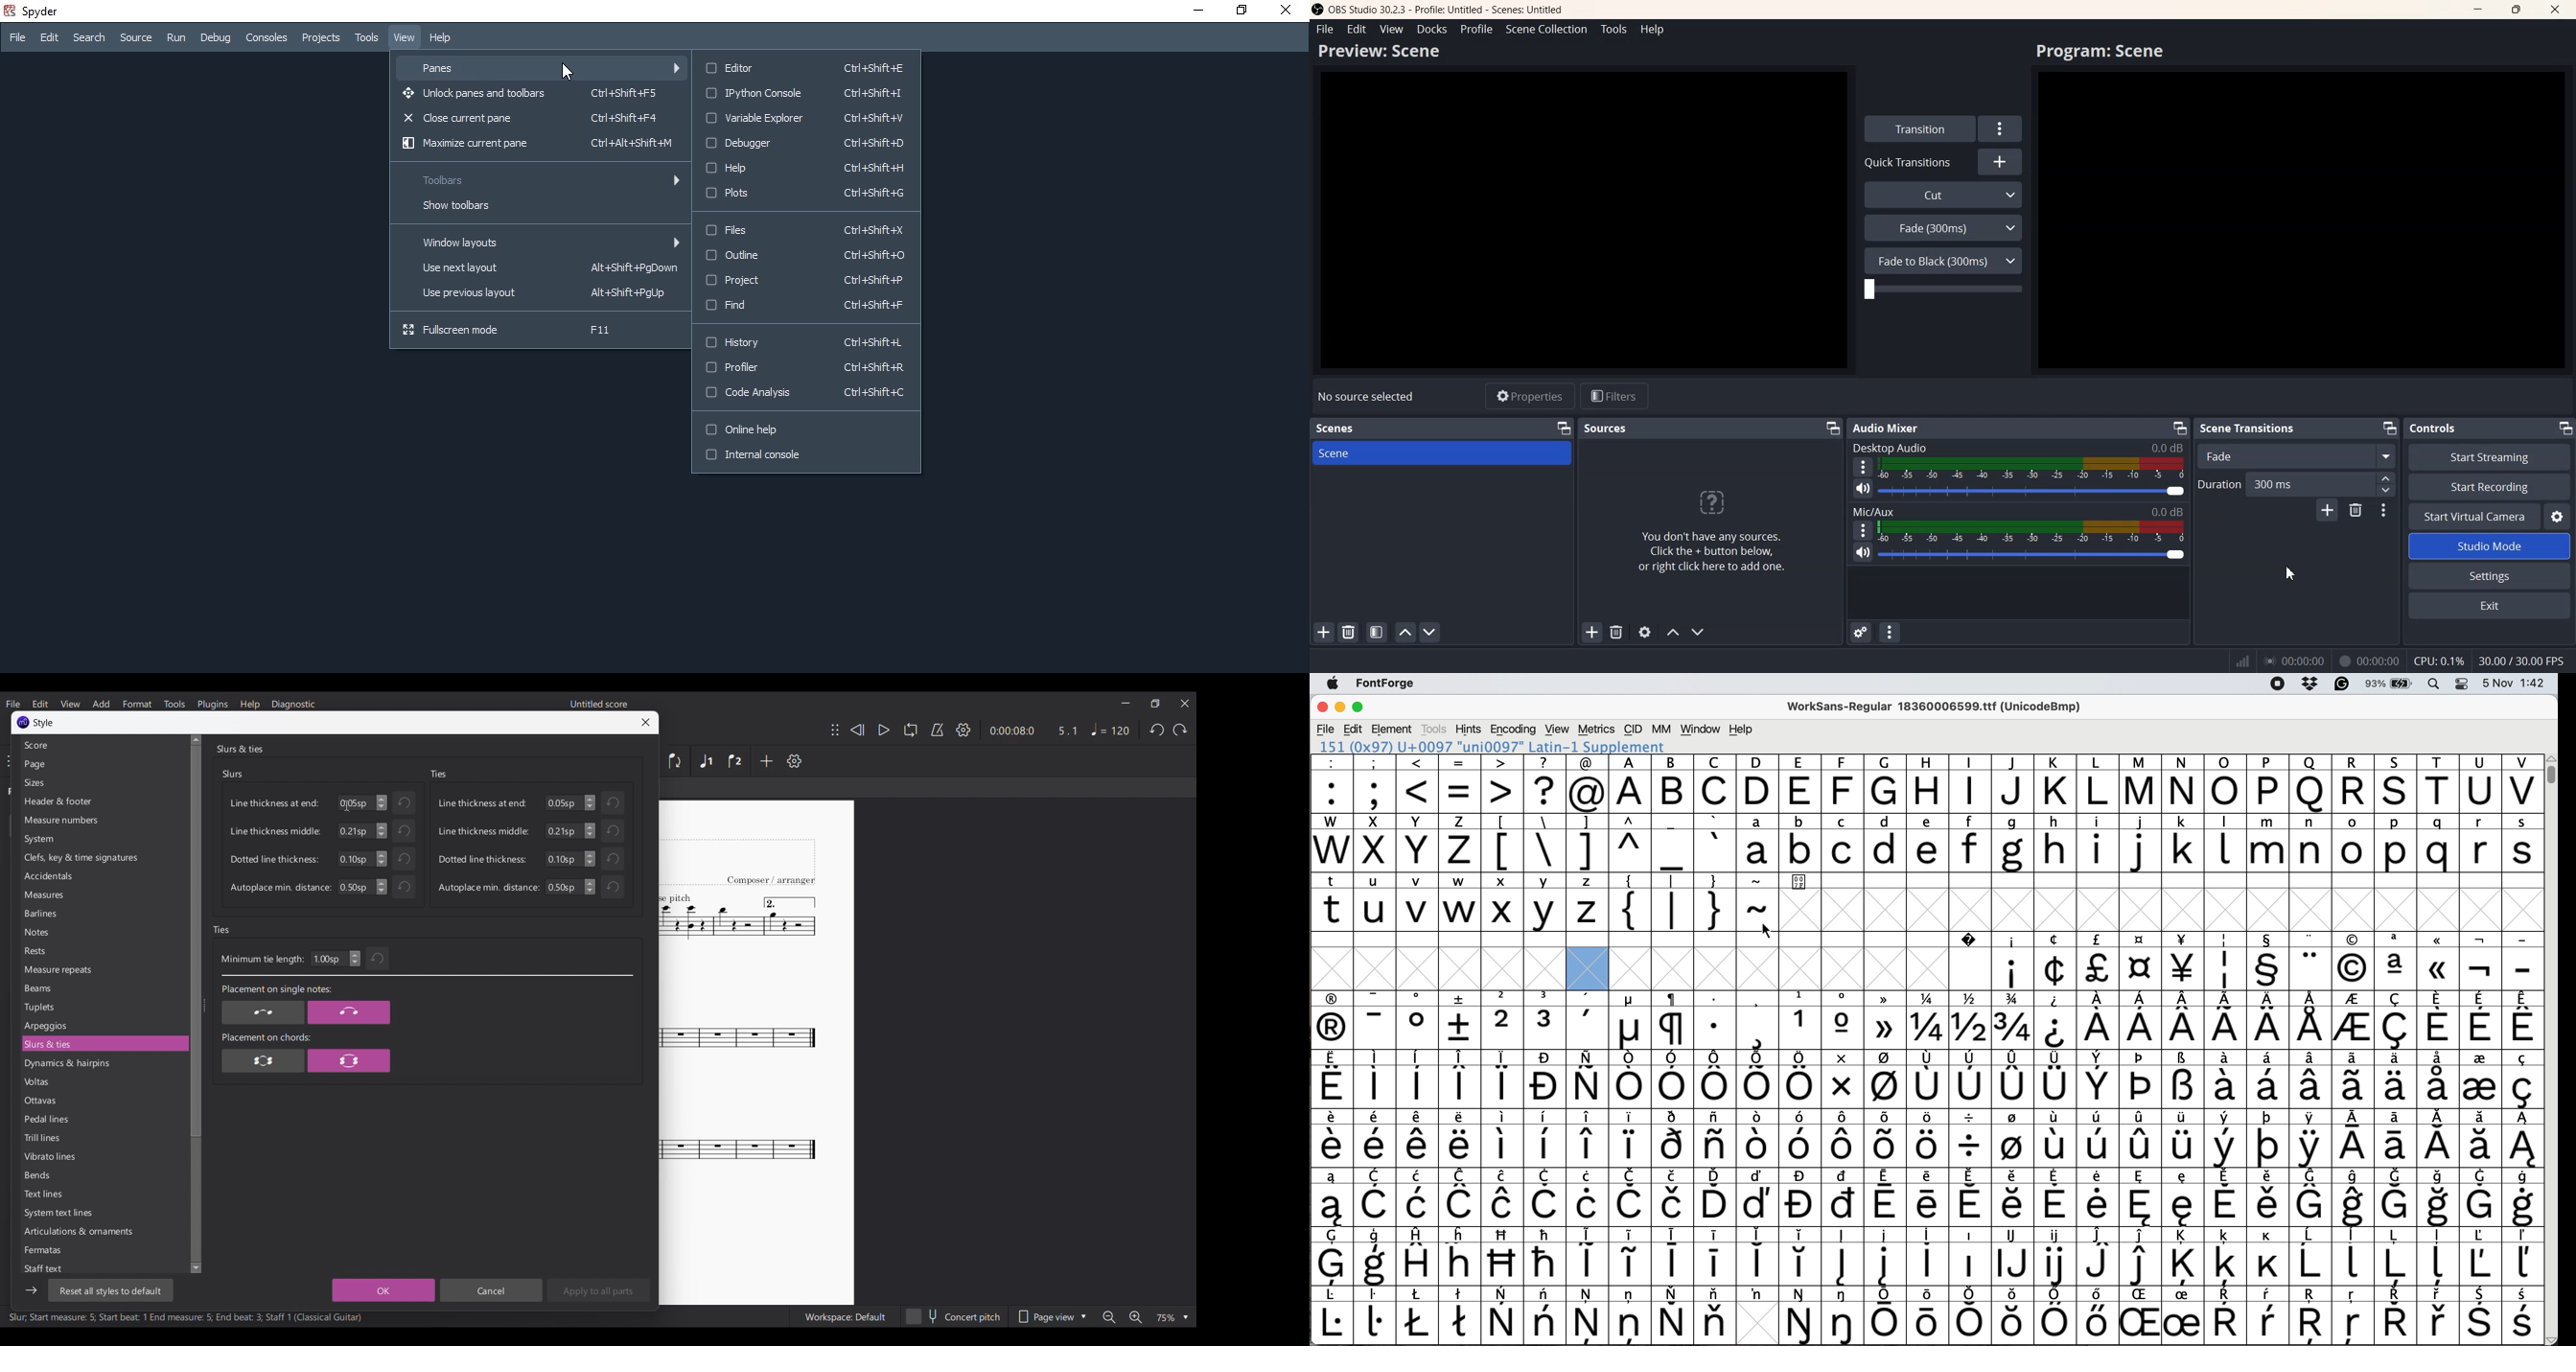 The height and width of the screenshot is (1372, 2576). What do you see at coordinates (1502, 902) in the screenshot?
I see `x` at bounding box center [1502, 902].